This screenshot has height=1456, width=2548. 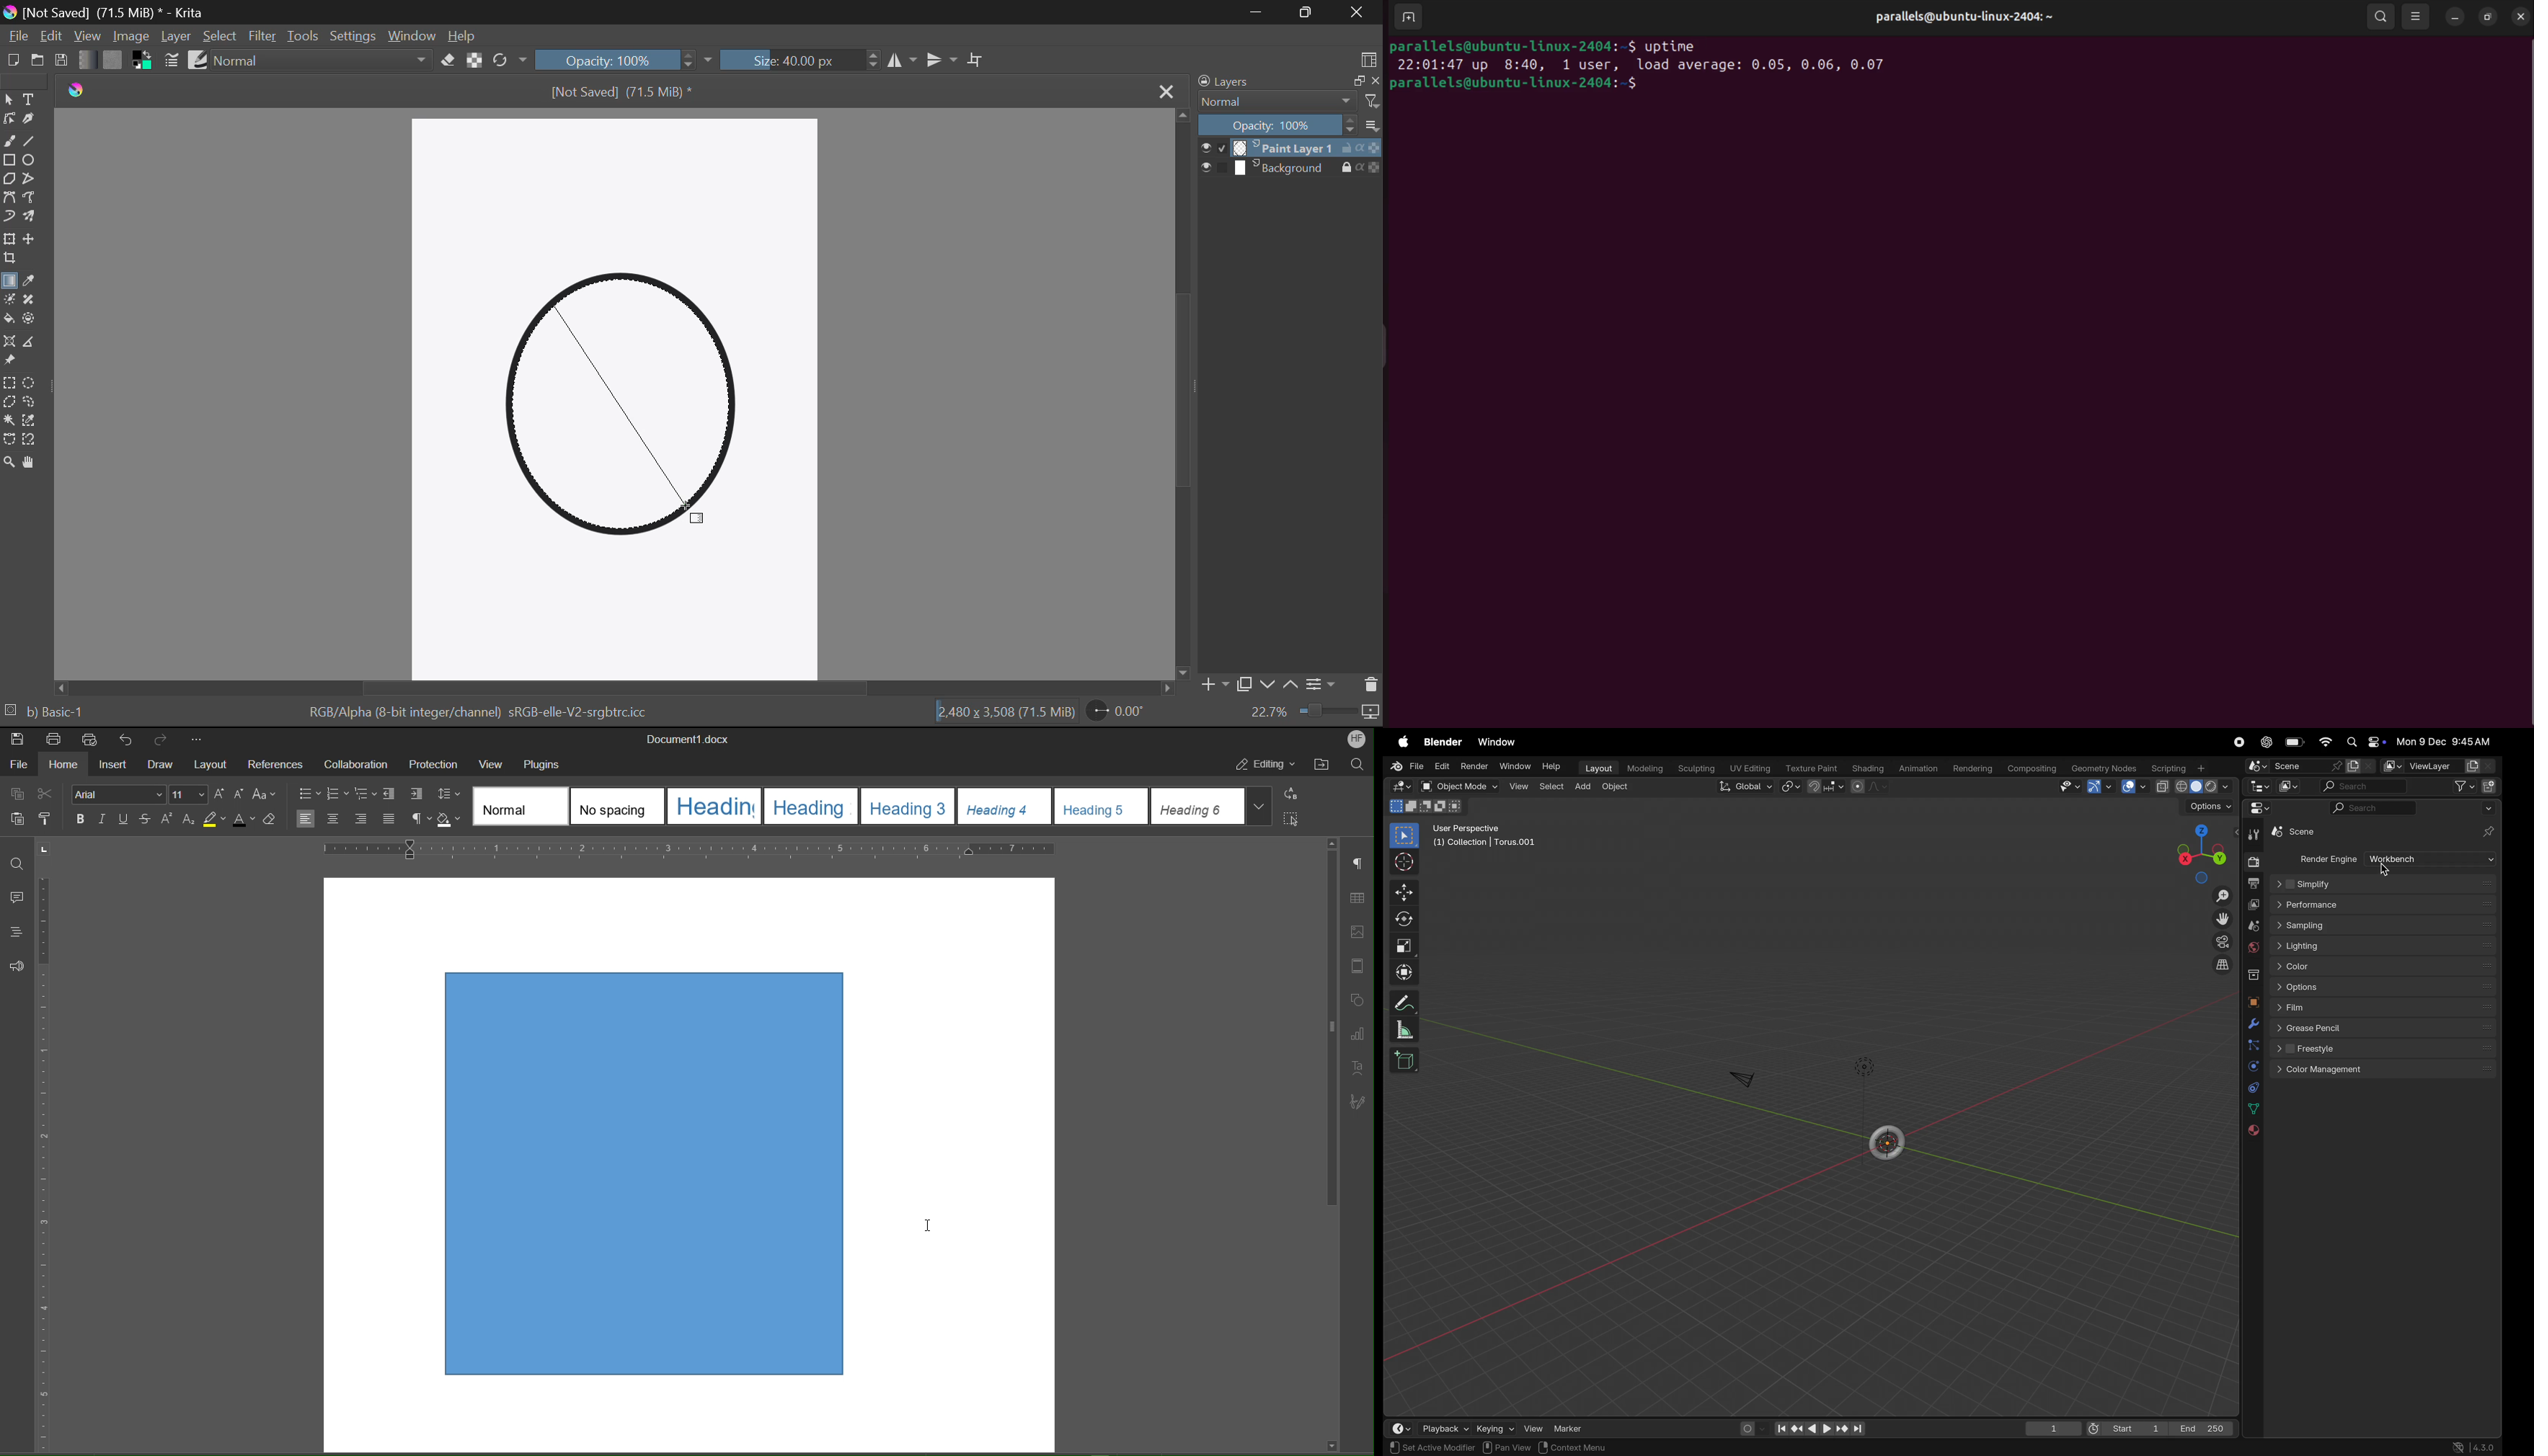 I want to click on physics, so click(x=2251, y=1066).